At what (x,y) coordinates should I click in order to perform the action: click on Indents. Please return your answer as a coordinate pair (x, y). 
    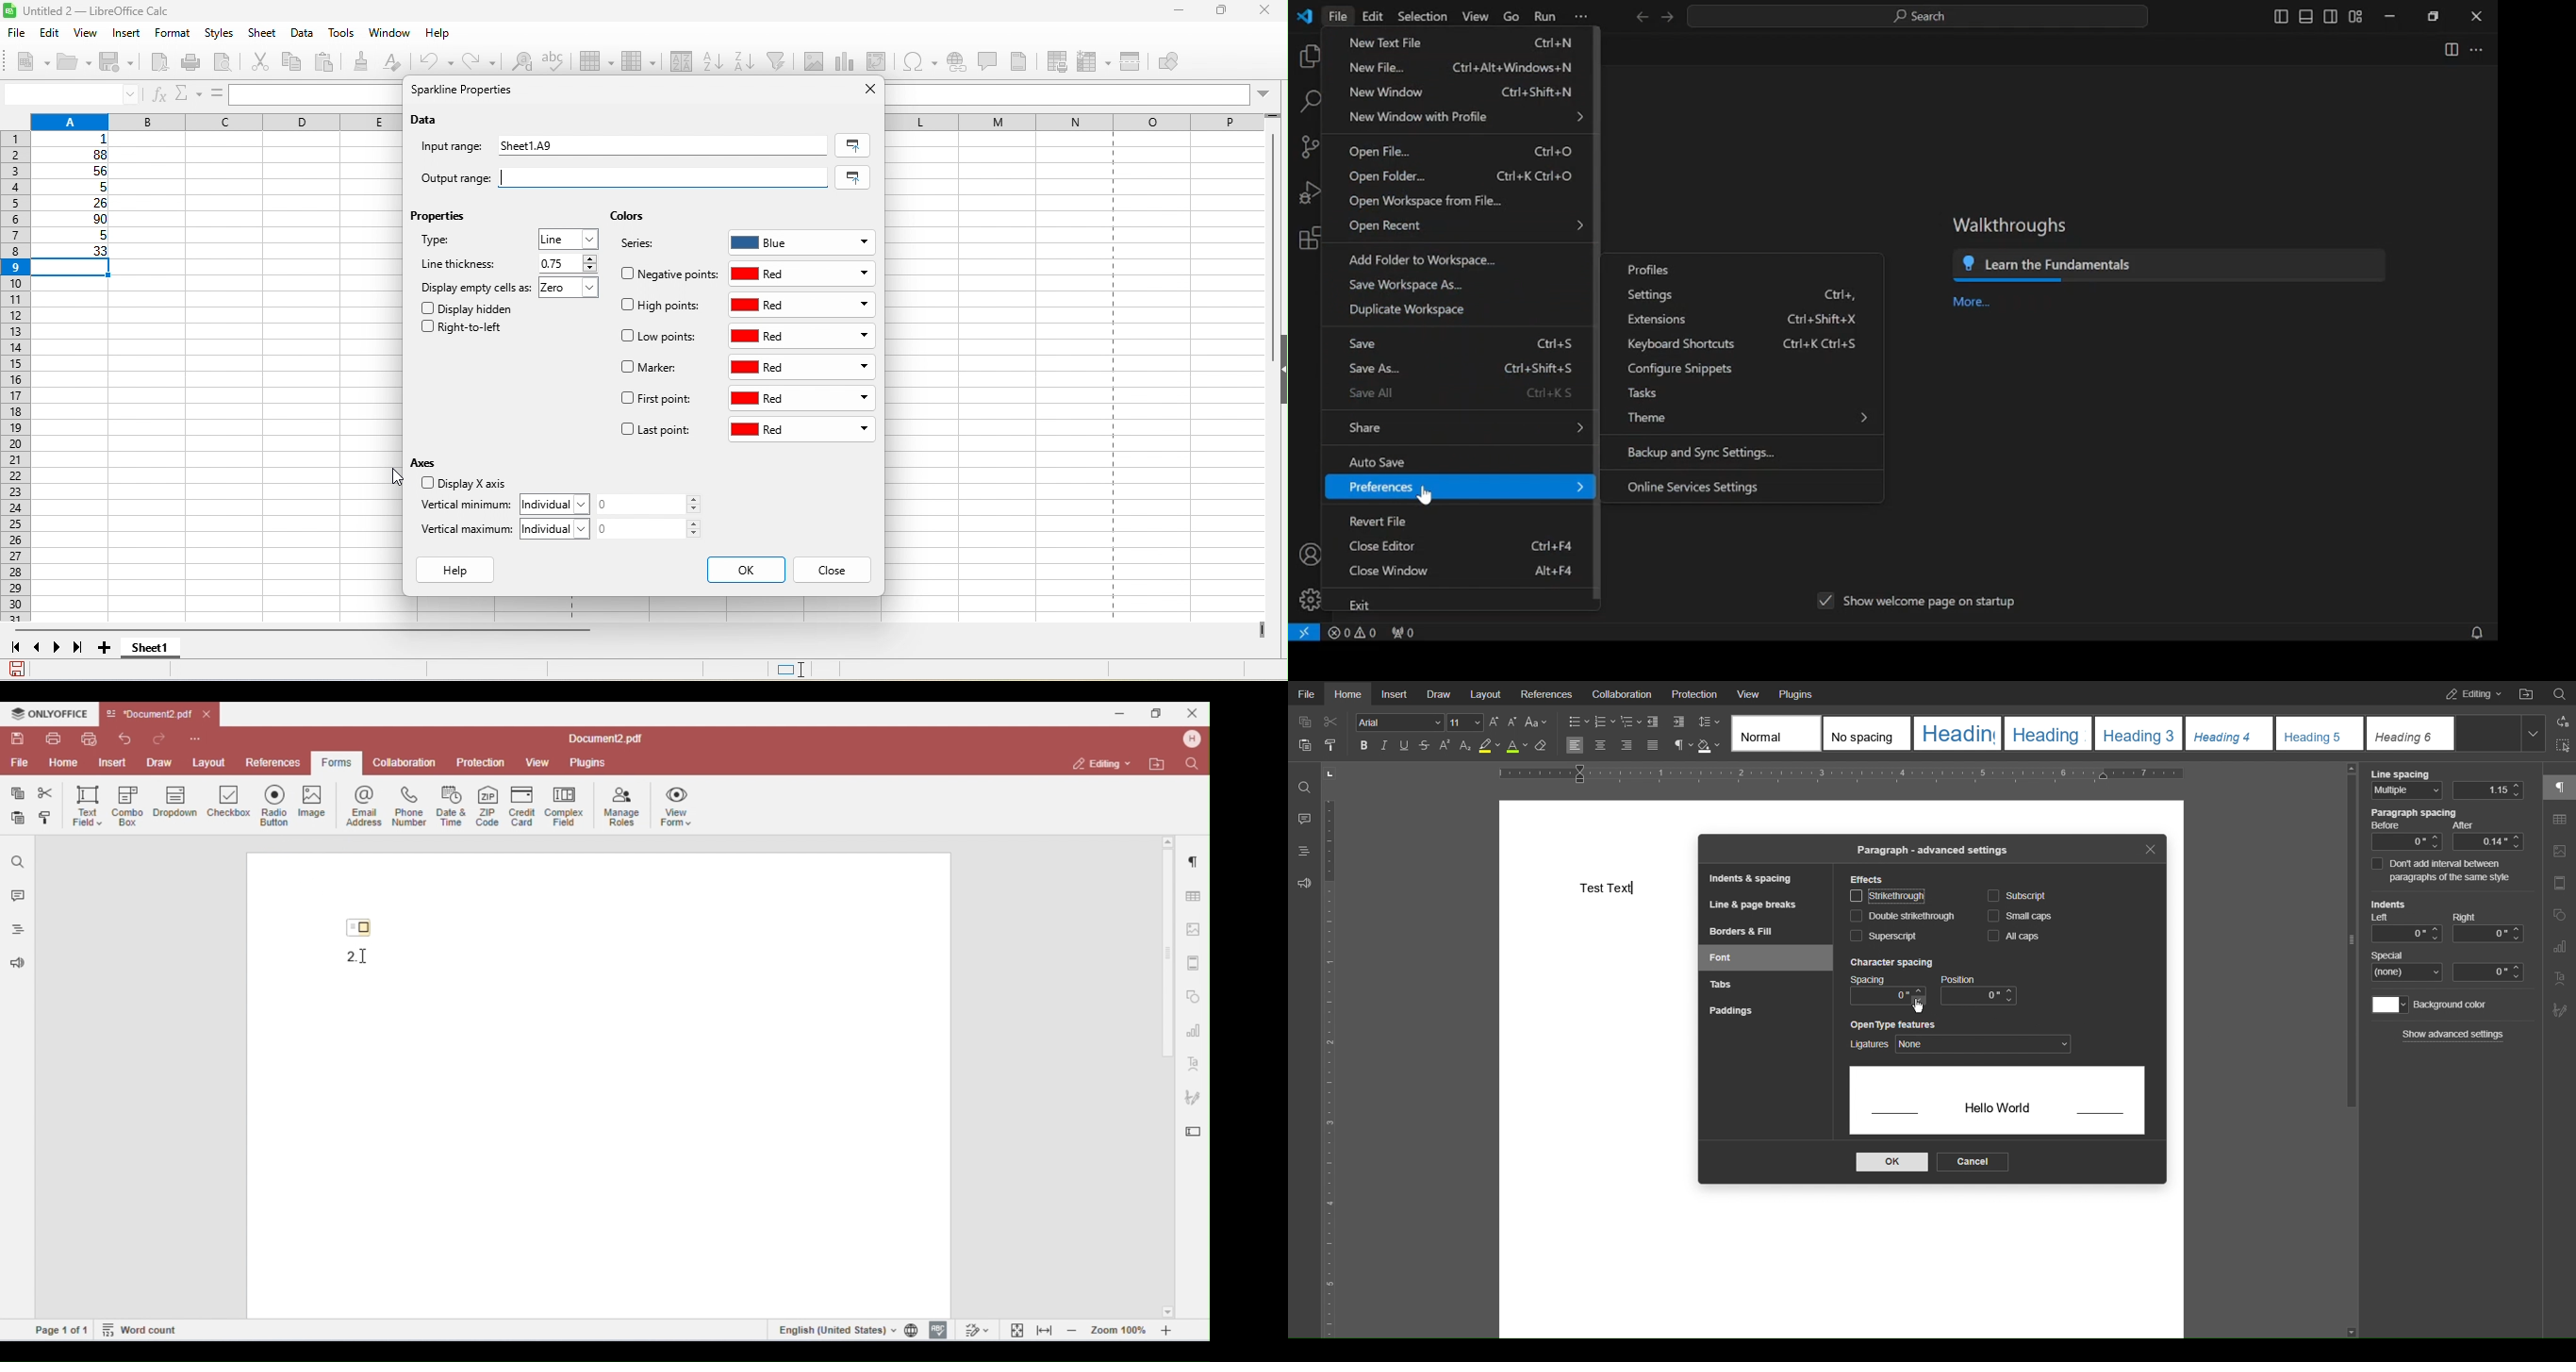
    Looking at the image, I should click on (2445, 921).